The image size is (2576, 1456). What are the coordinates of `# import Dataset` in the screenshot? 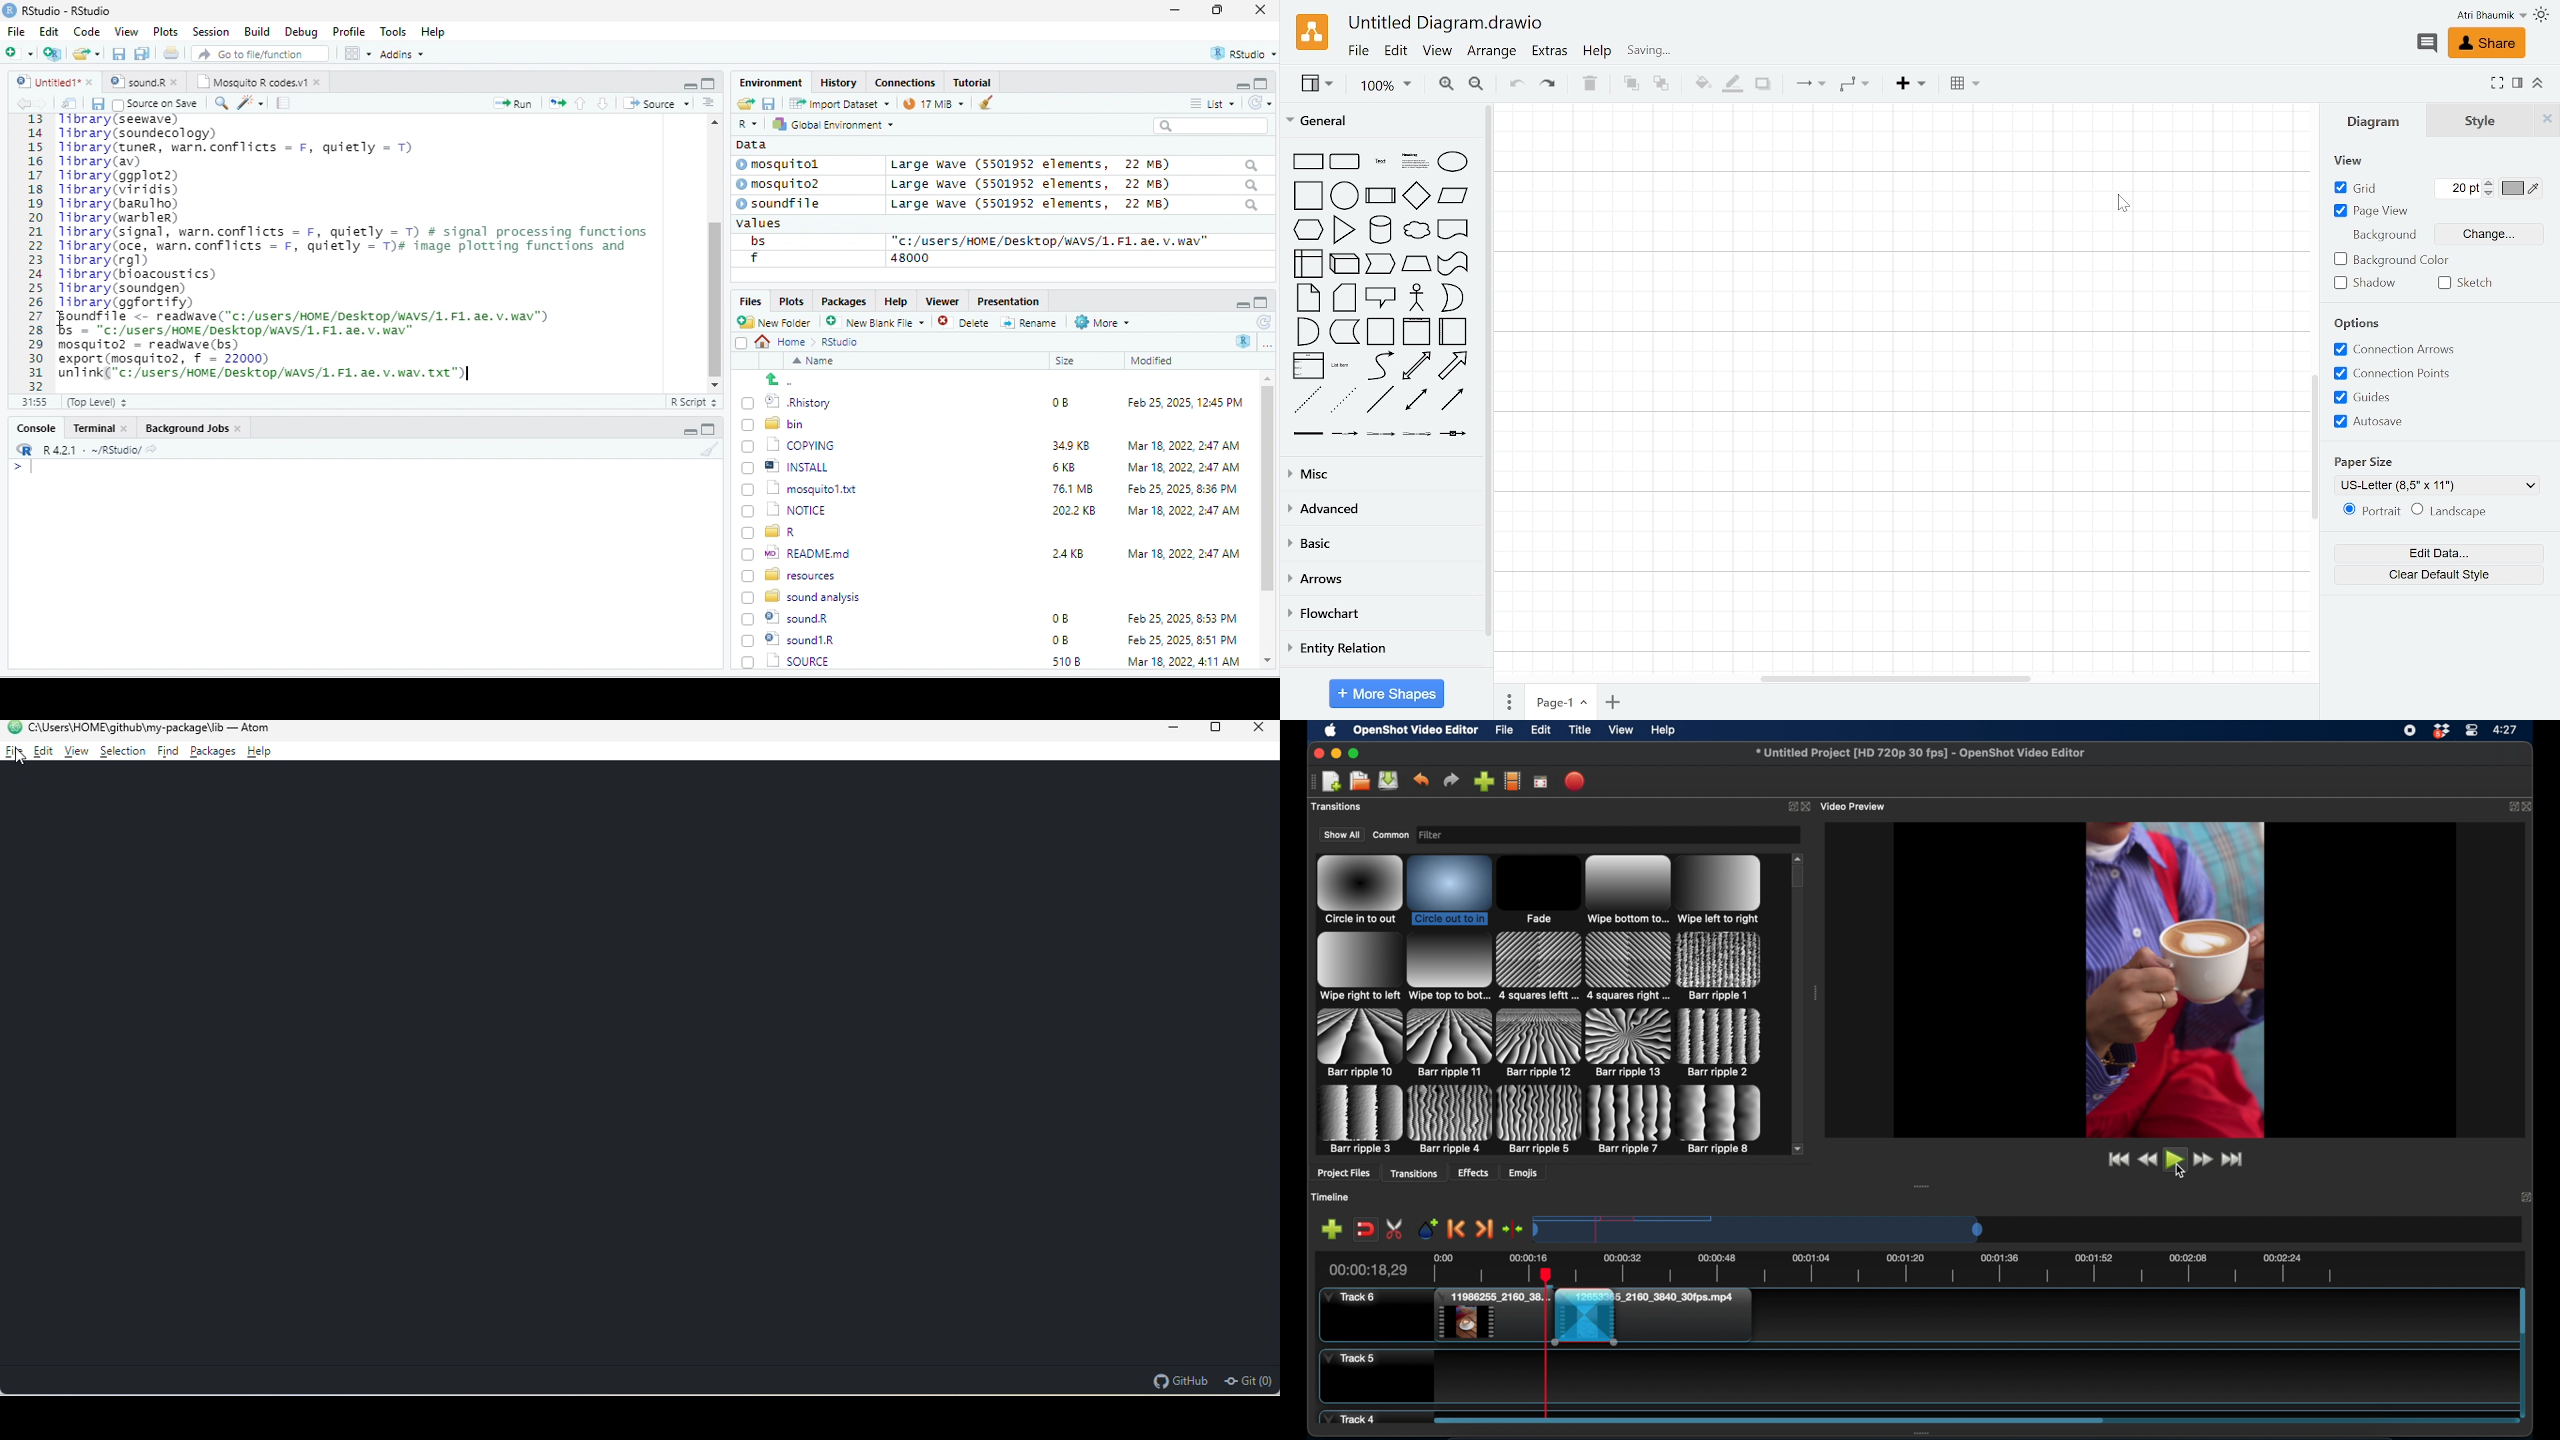 It's located at (837, 102).